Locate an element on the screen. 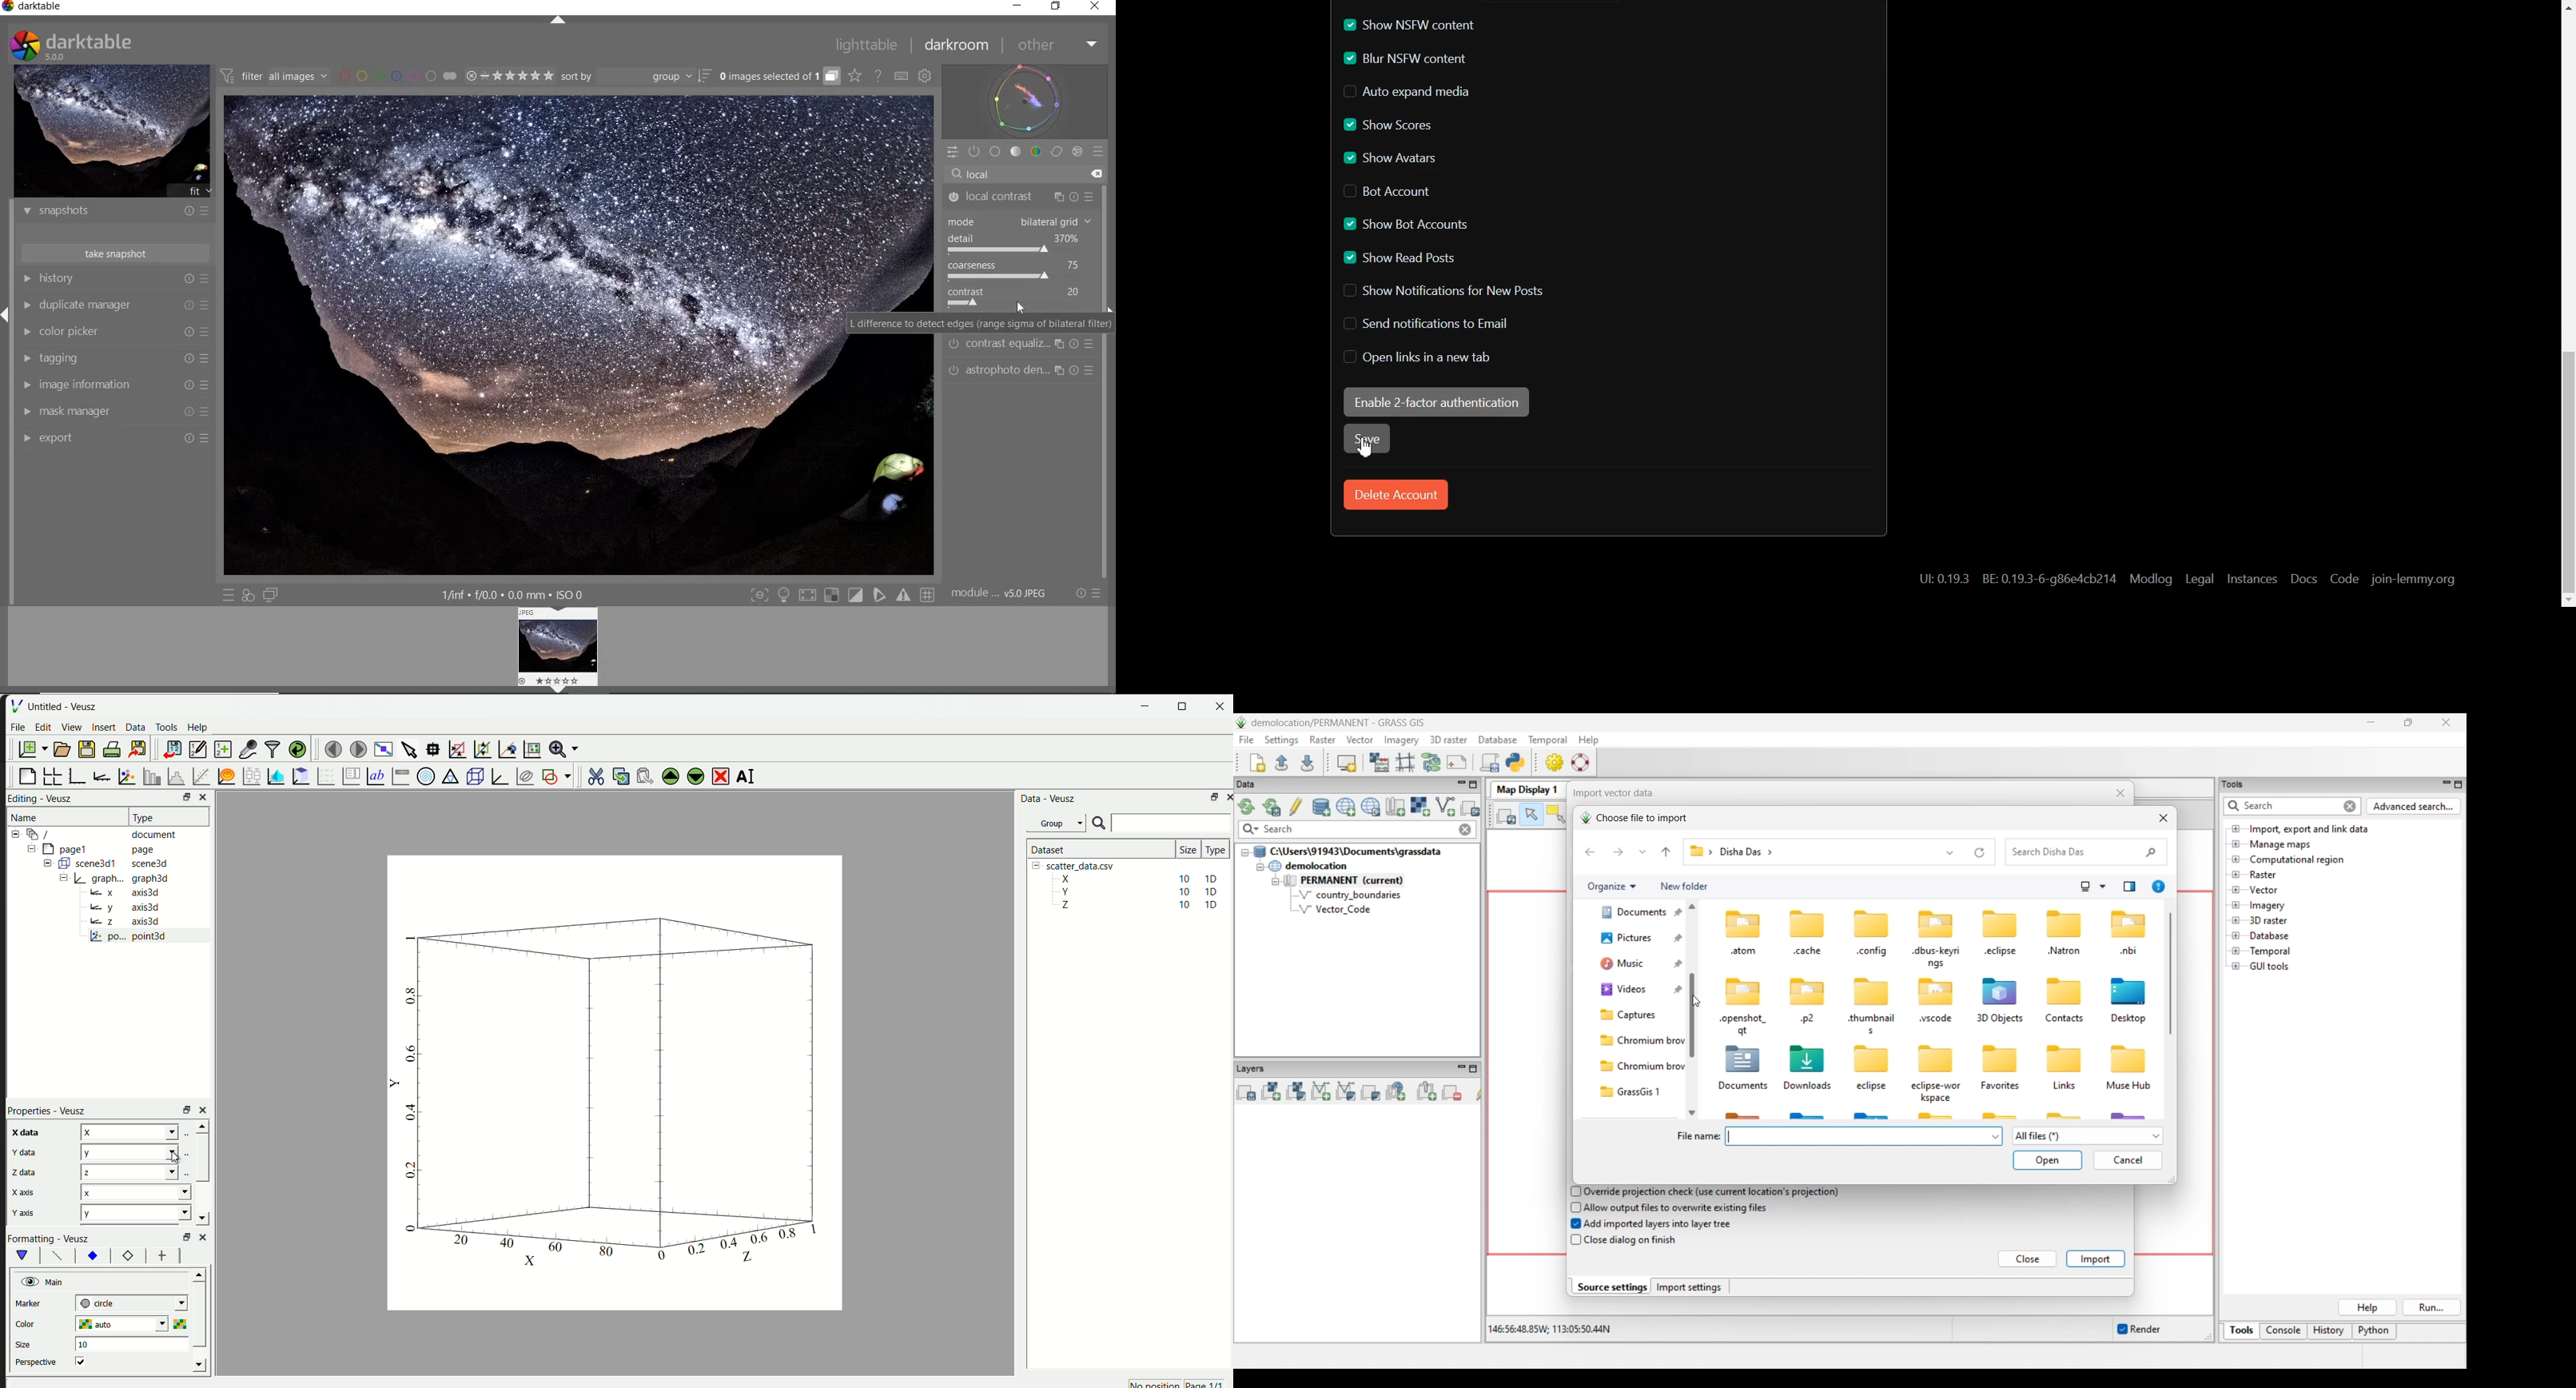 The height and width of the screenshot is (1400, 2576).  is located at coordinates (185, 1236).